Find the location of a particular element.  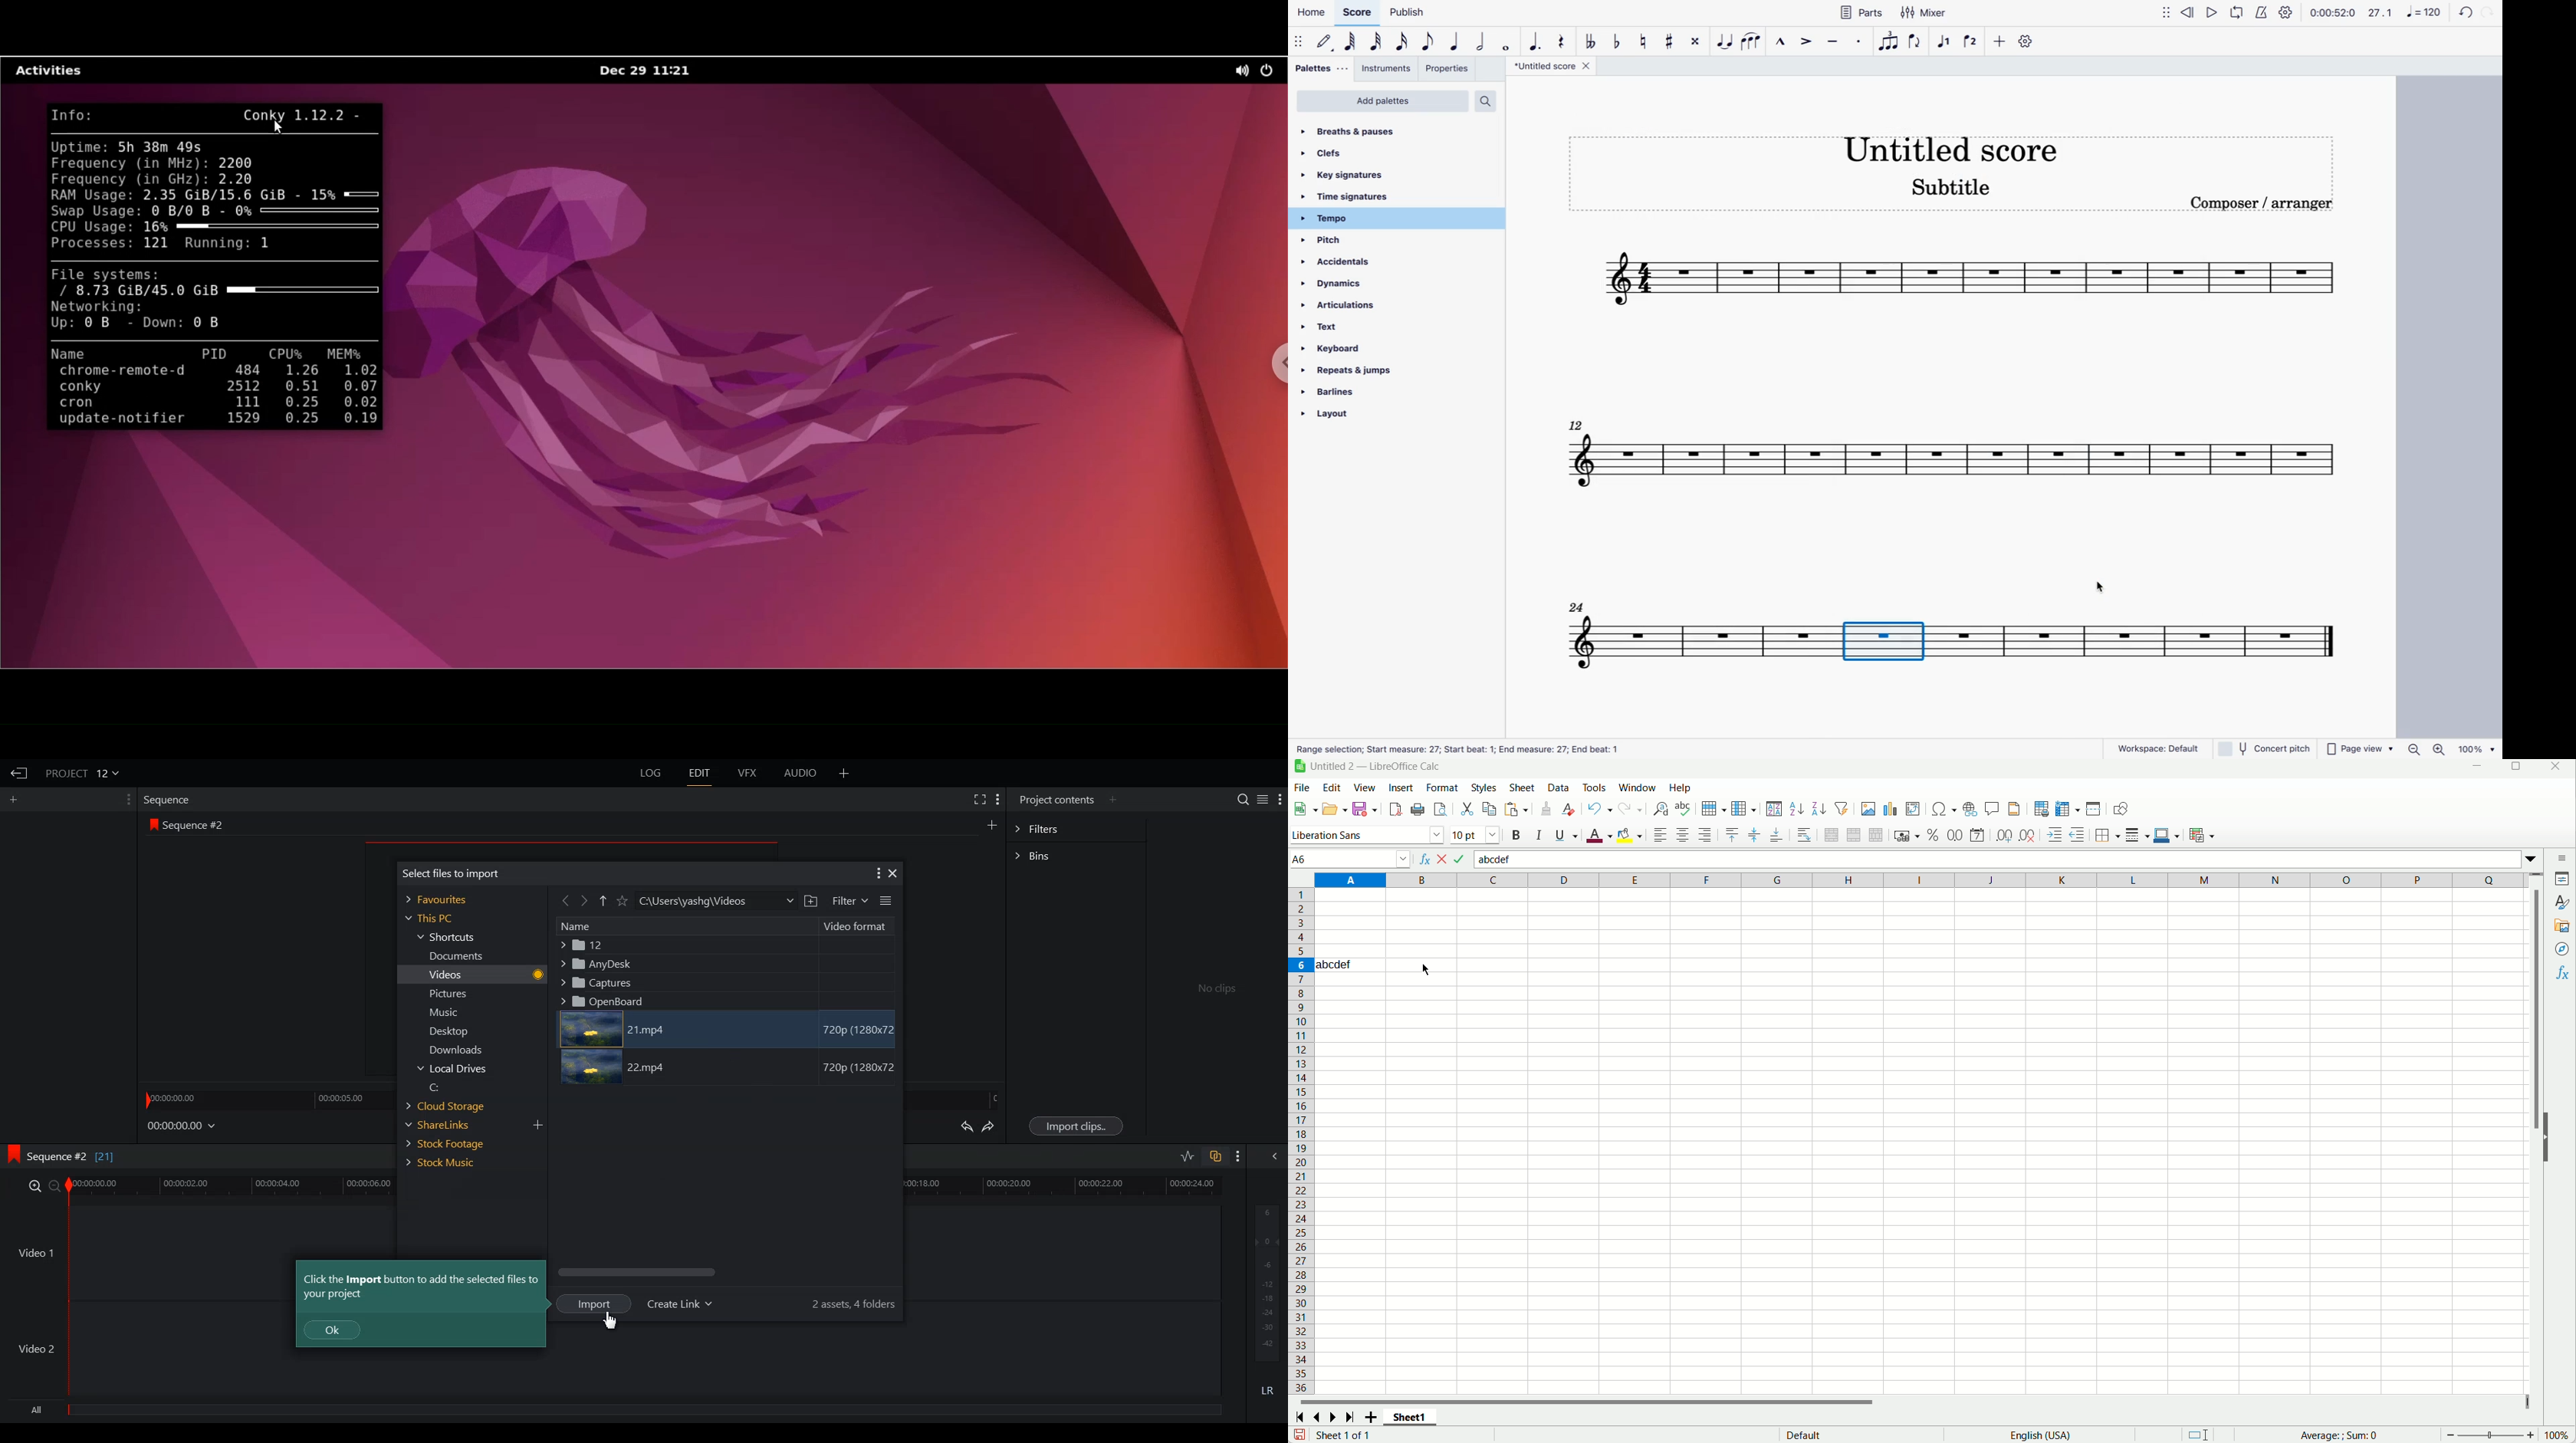

2 assets, 4 folders is located at coordinates (856, 1304).